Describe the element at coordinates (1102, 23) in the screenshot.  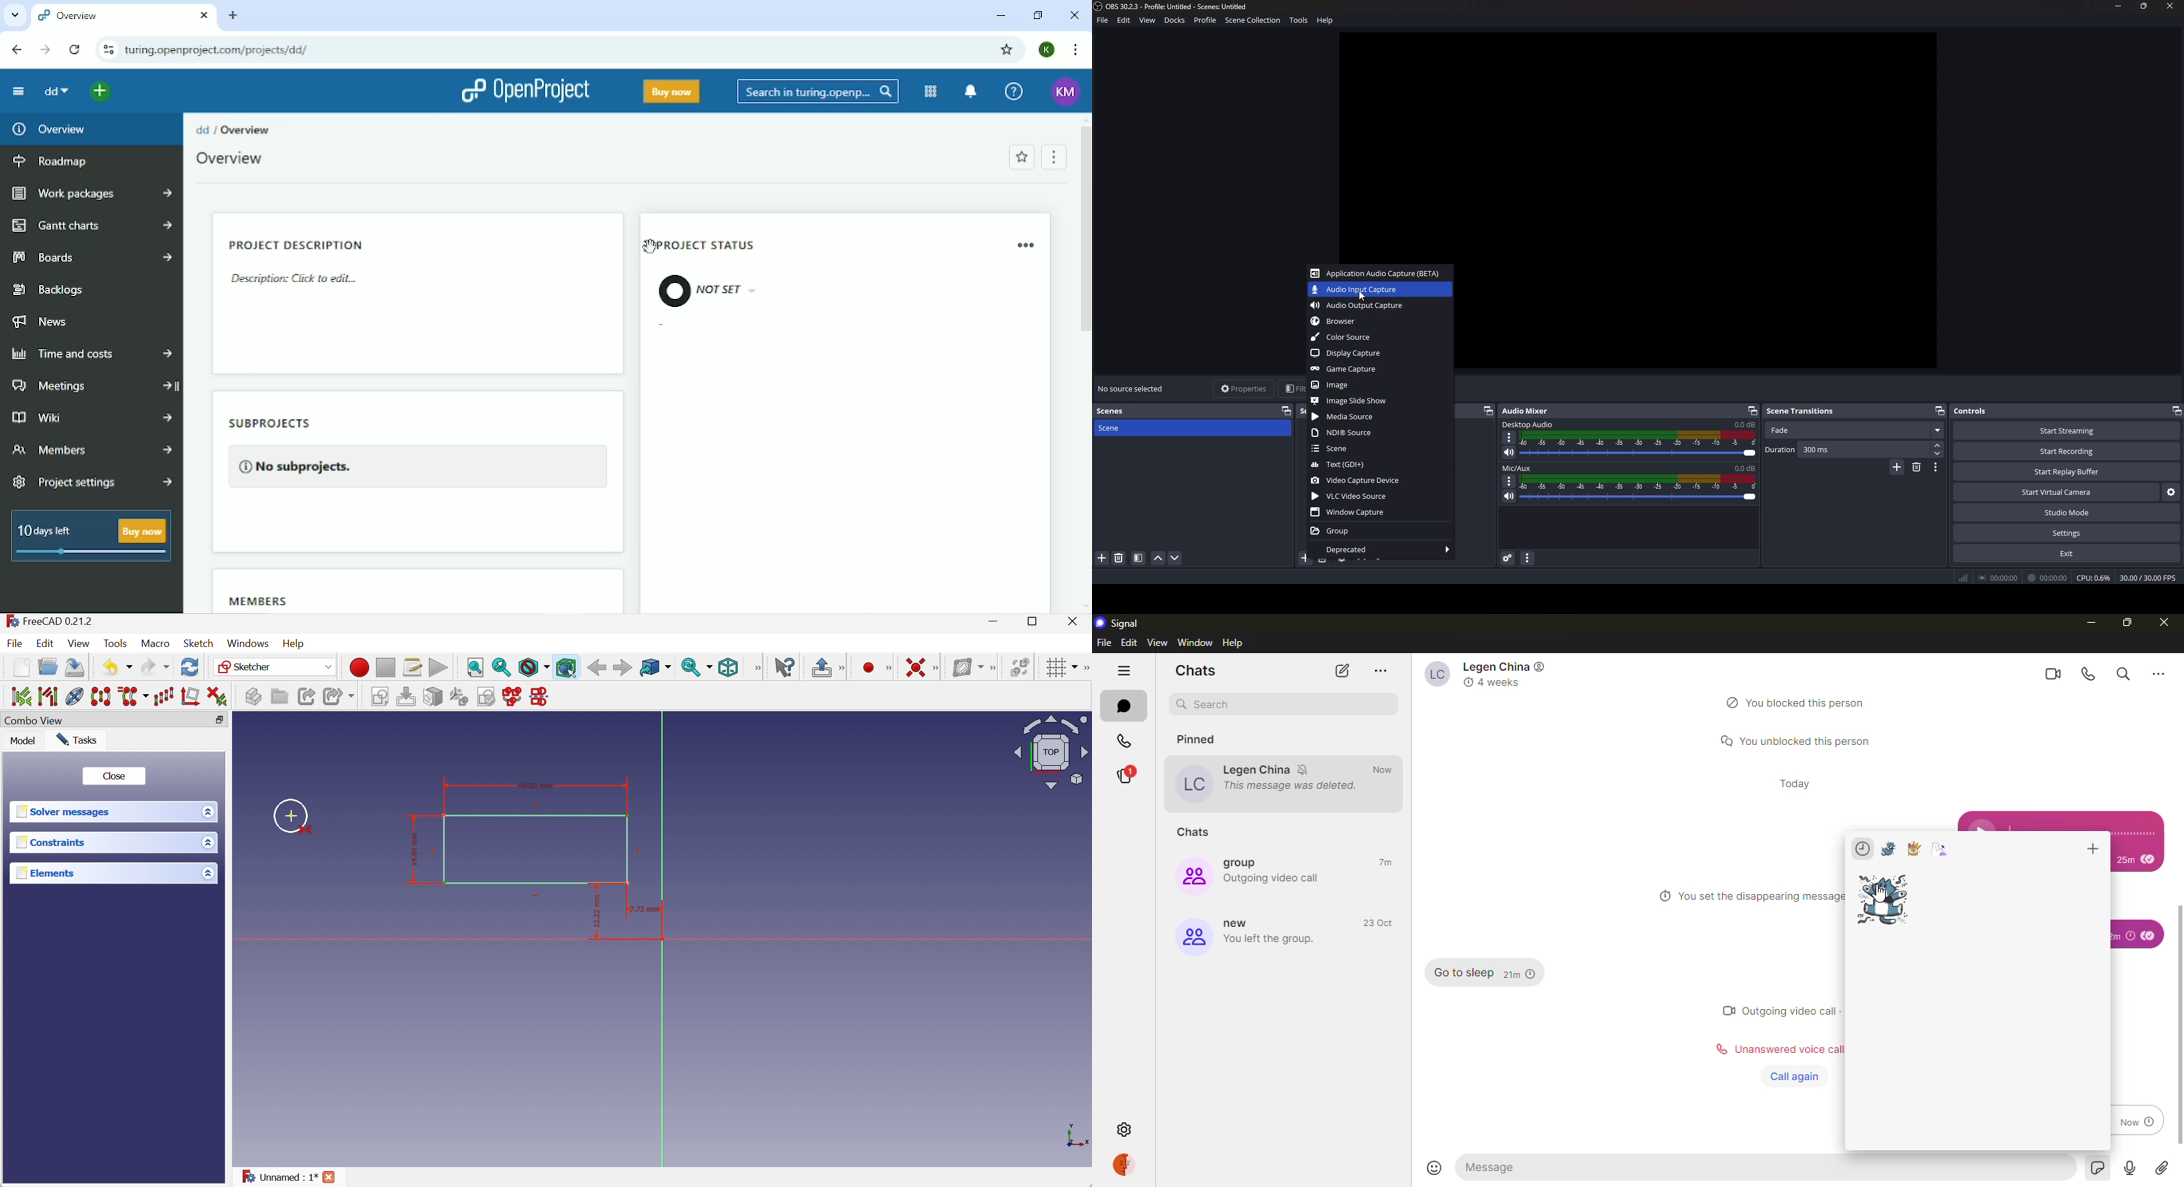
I see `file` at that location.